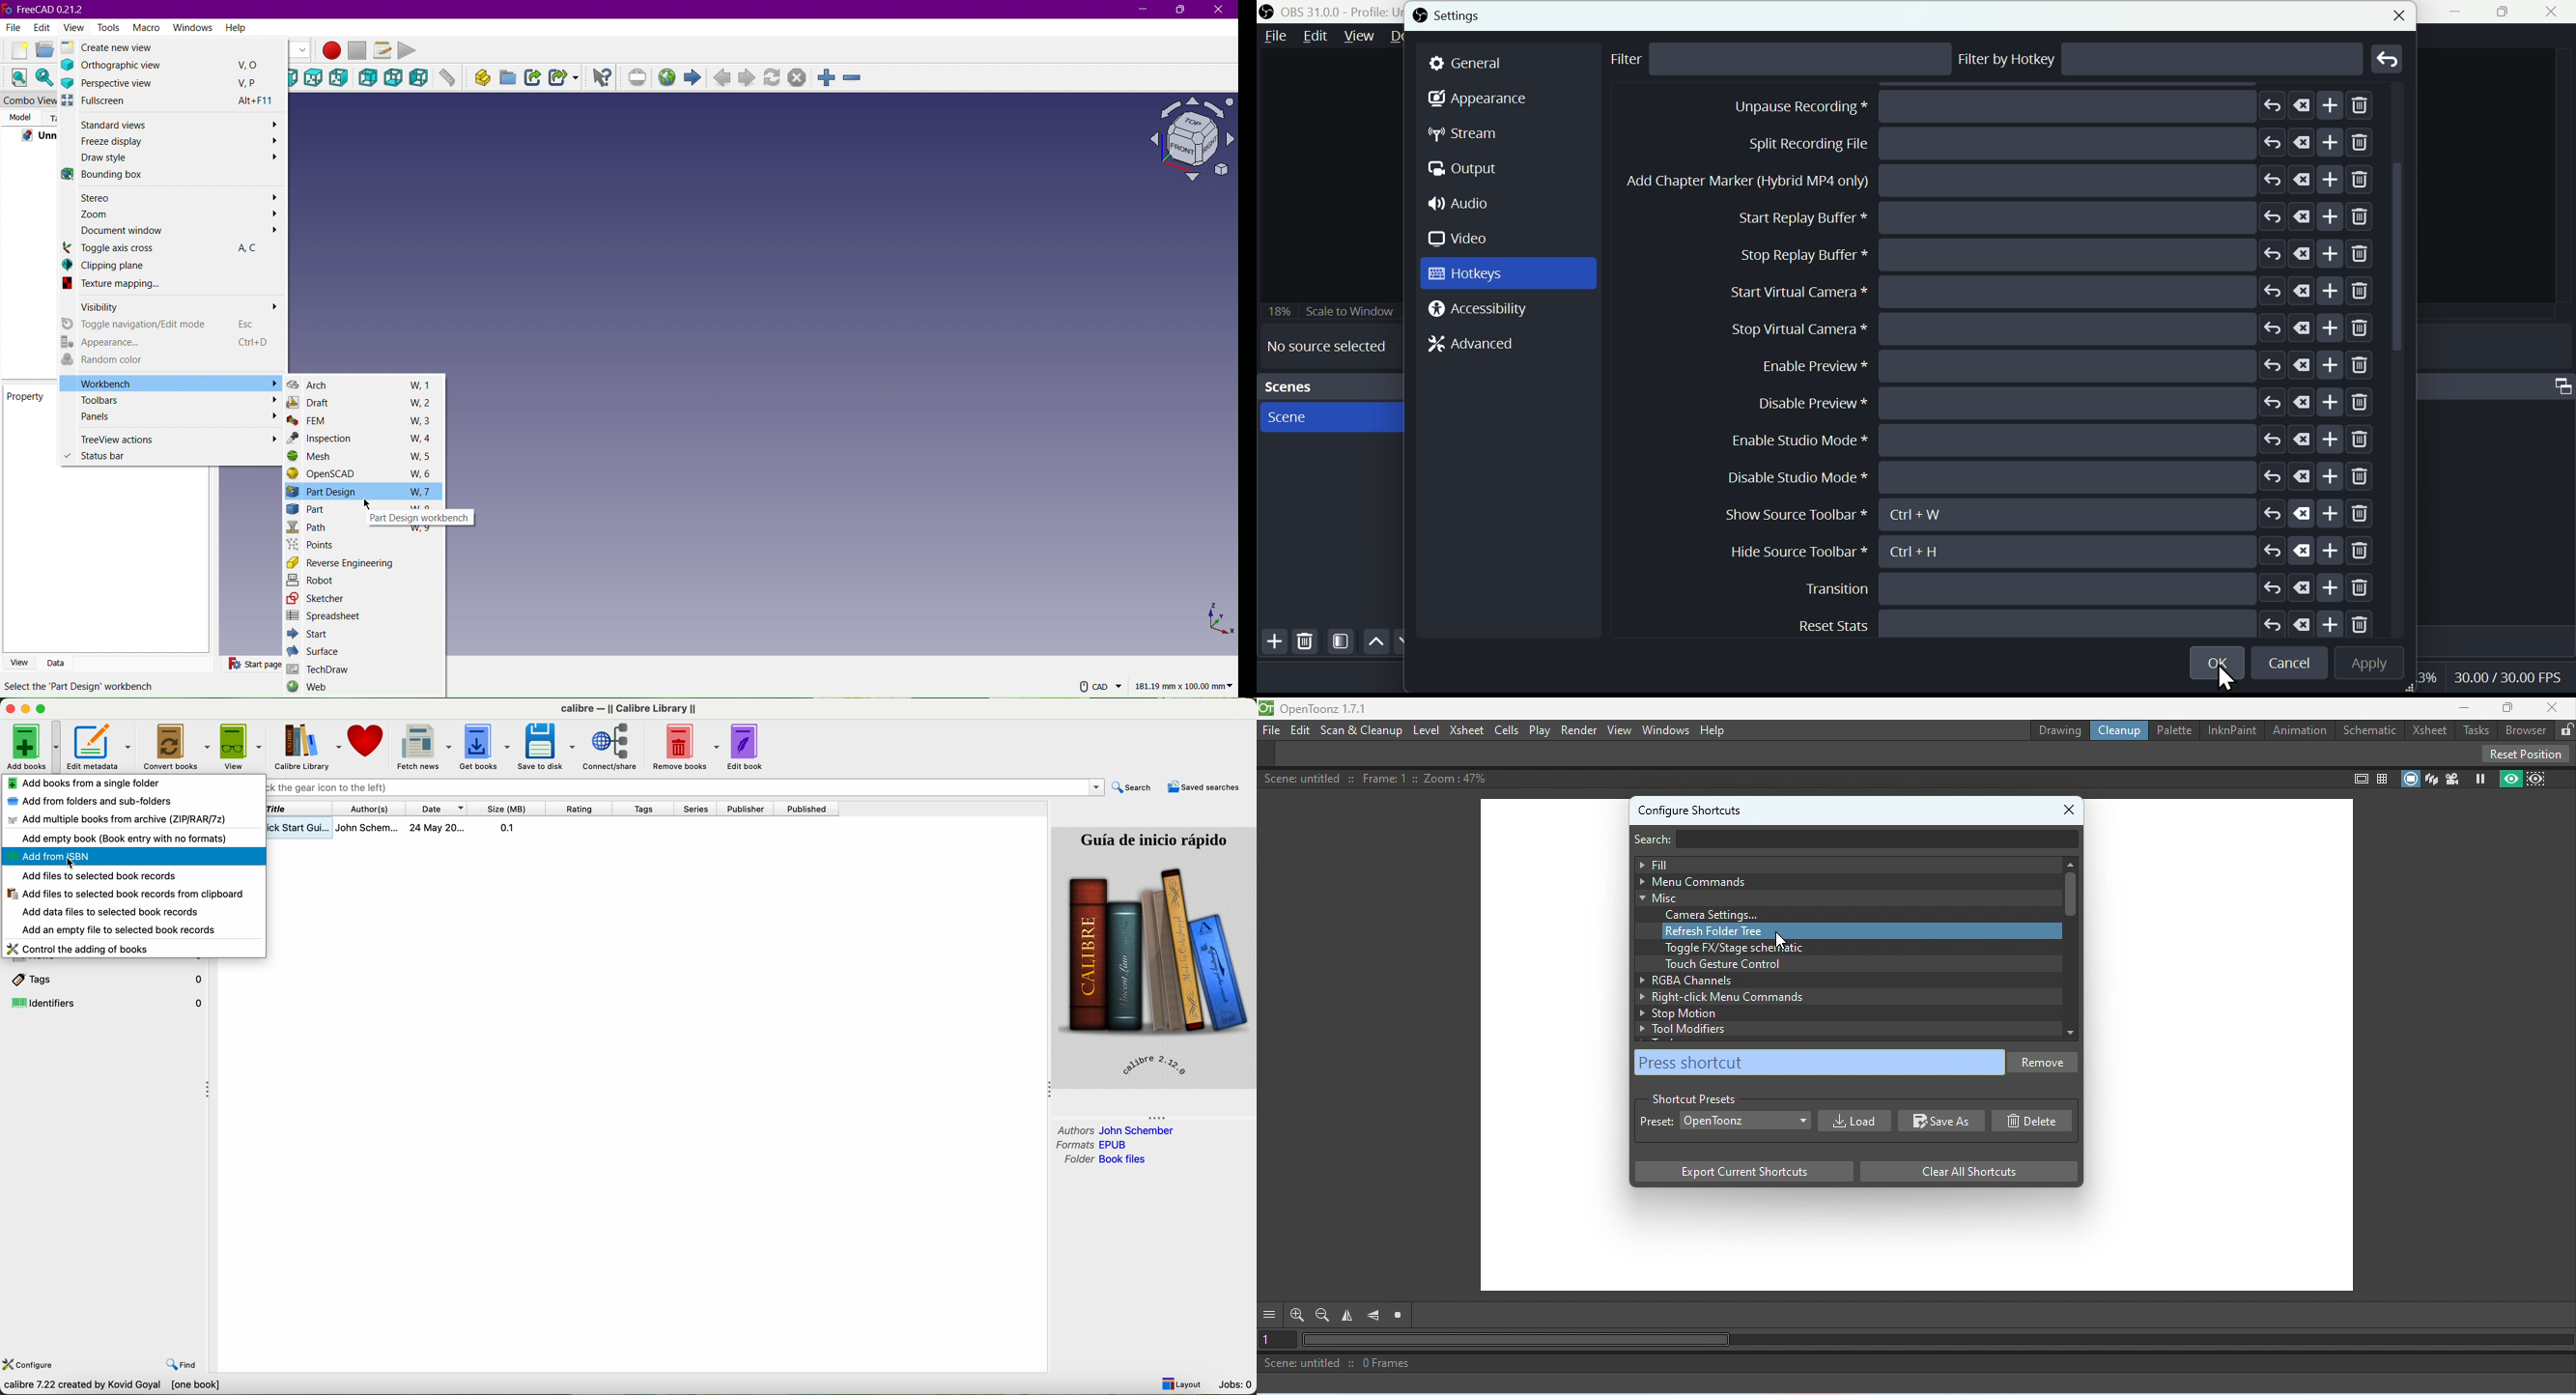  What do you see at coordinates (123, 893) in the screenshot?
I see `add files to selected book records clipboard` at bounding box center [123, 893].